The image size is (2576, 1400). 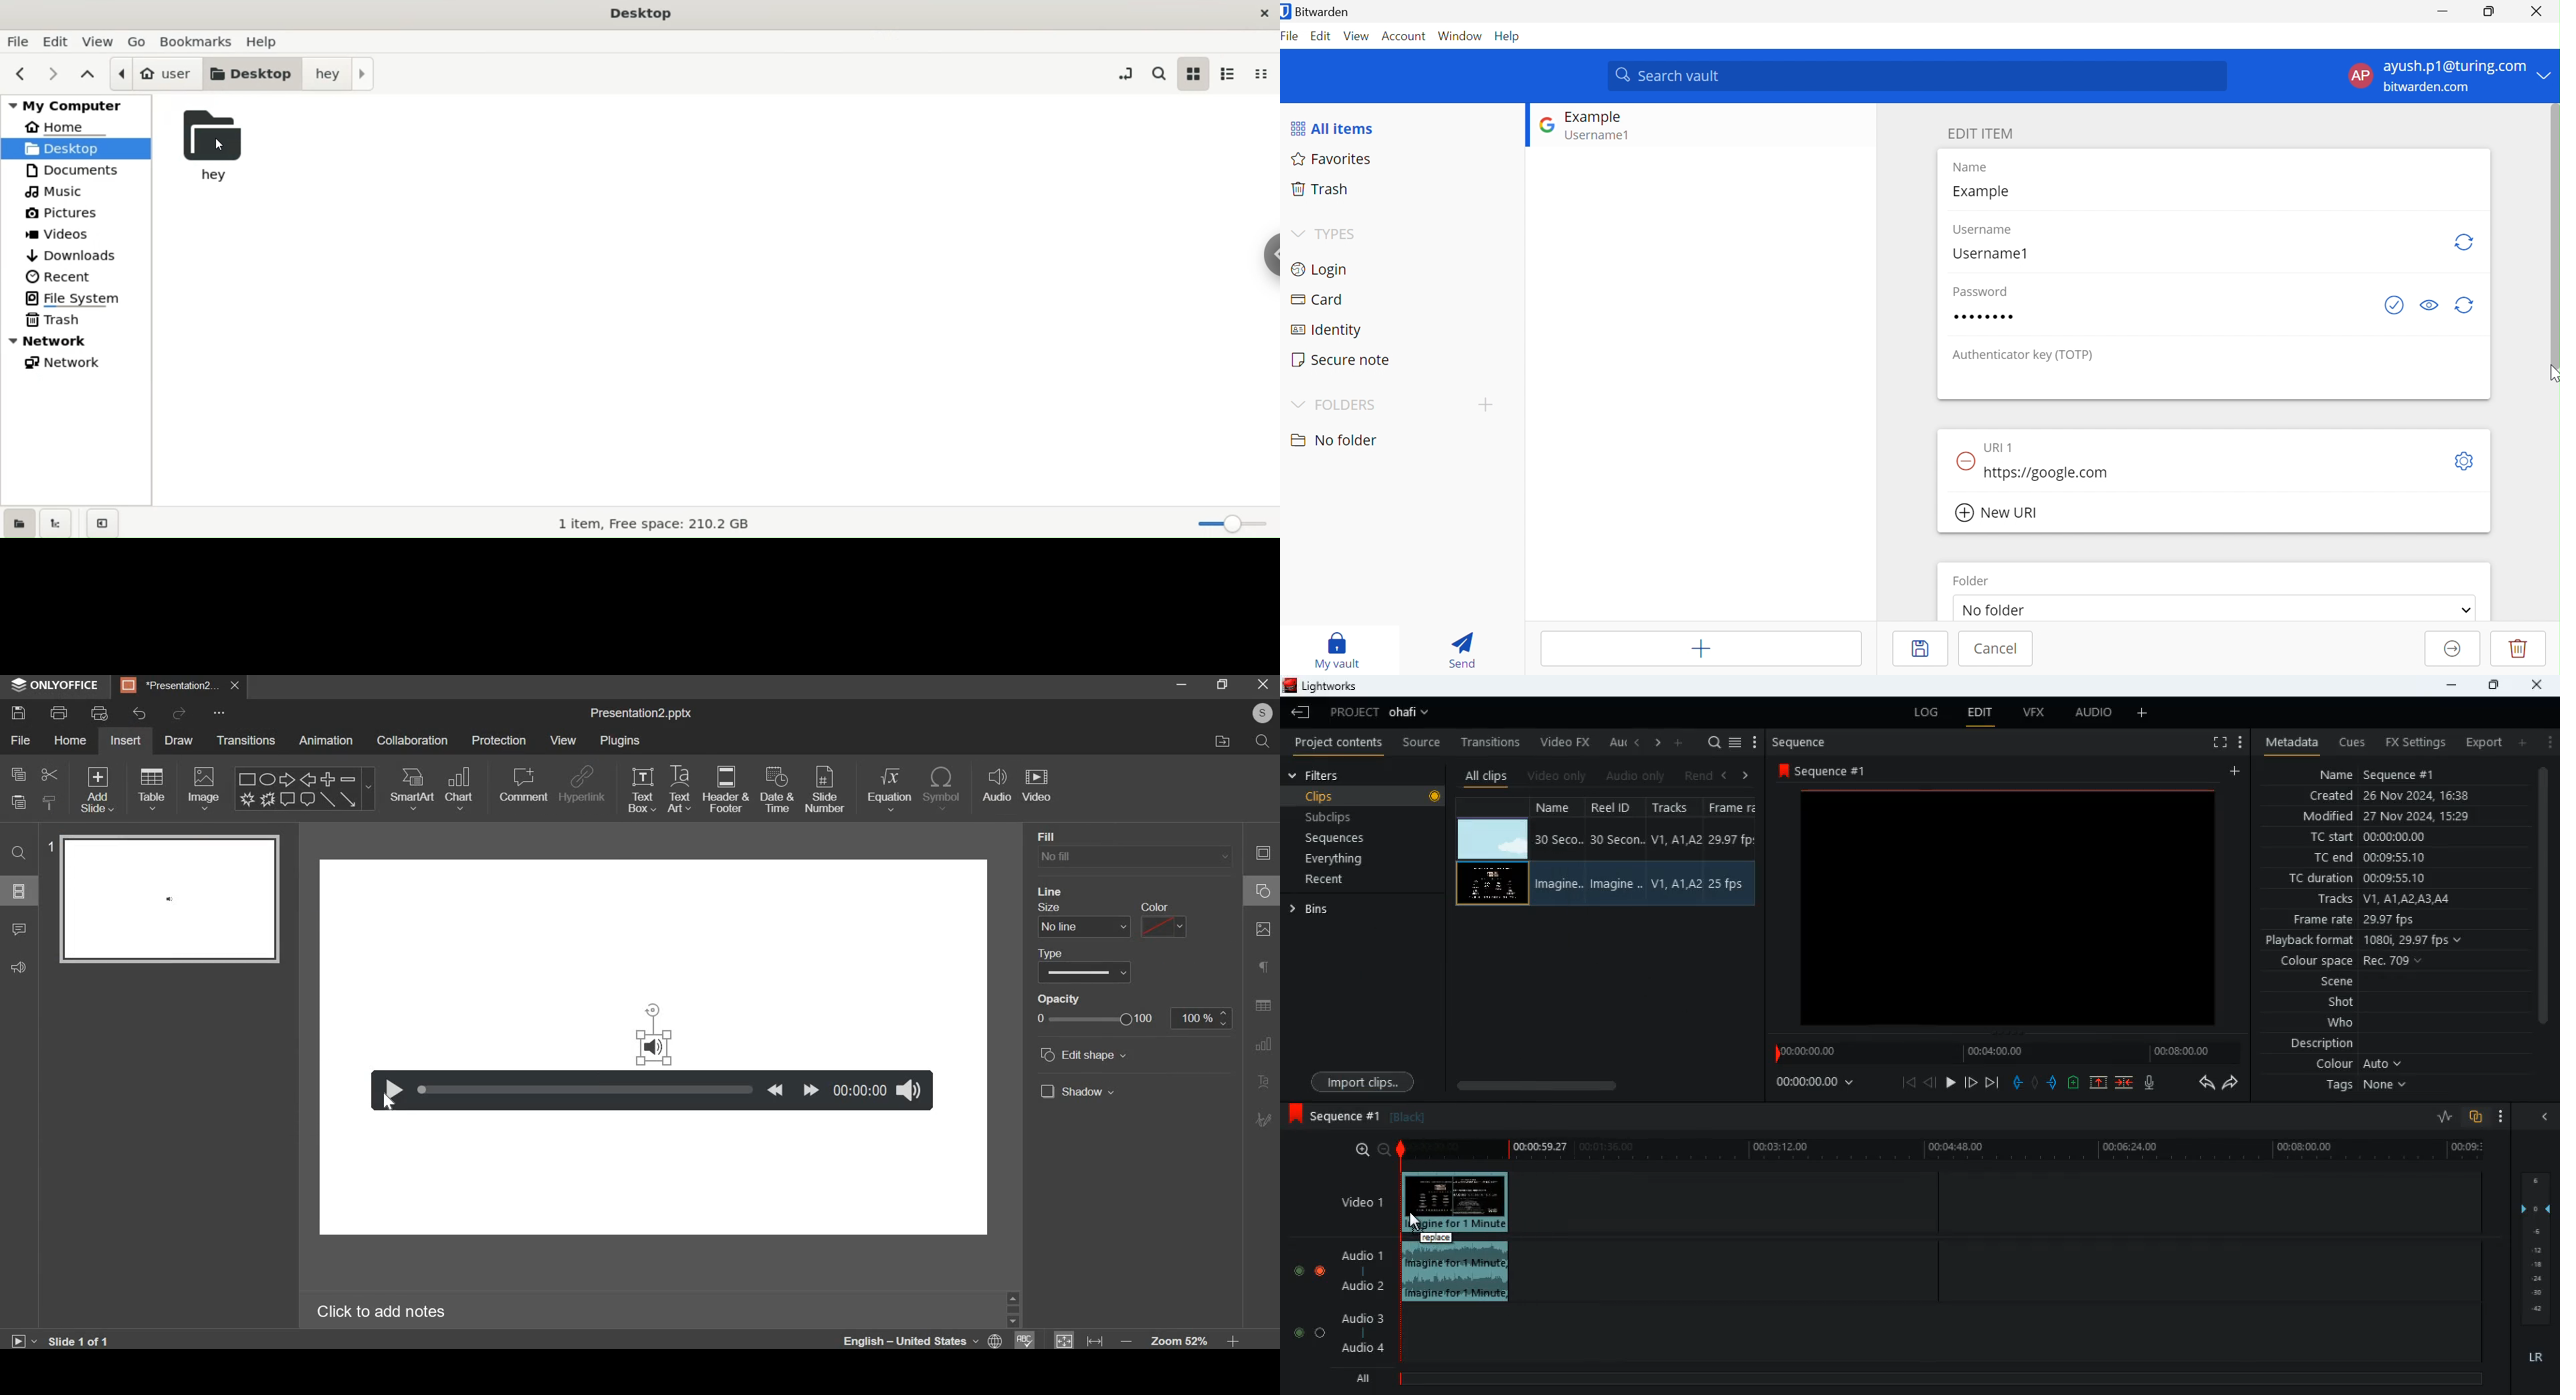 What do you see at coordinates (1930, 1083) in the screenshot?
I see `back` at bounding box center [1930, 1083].